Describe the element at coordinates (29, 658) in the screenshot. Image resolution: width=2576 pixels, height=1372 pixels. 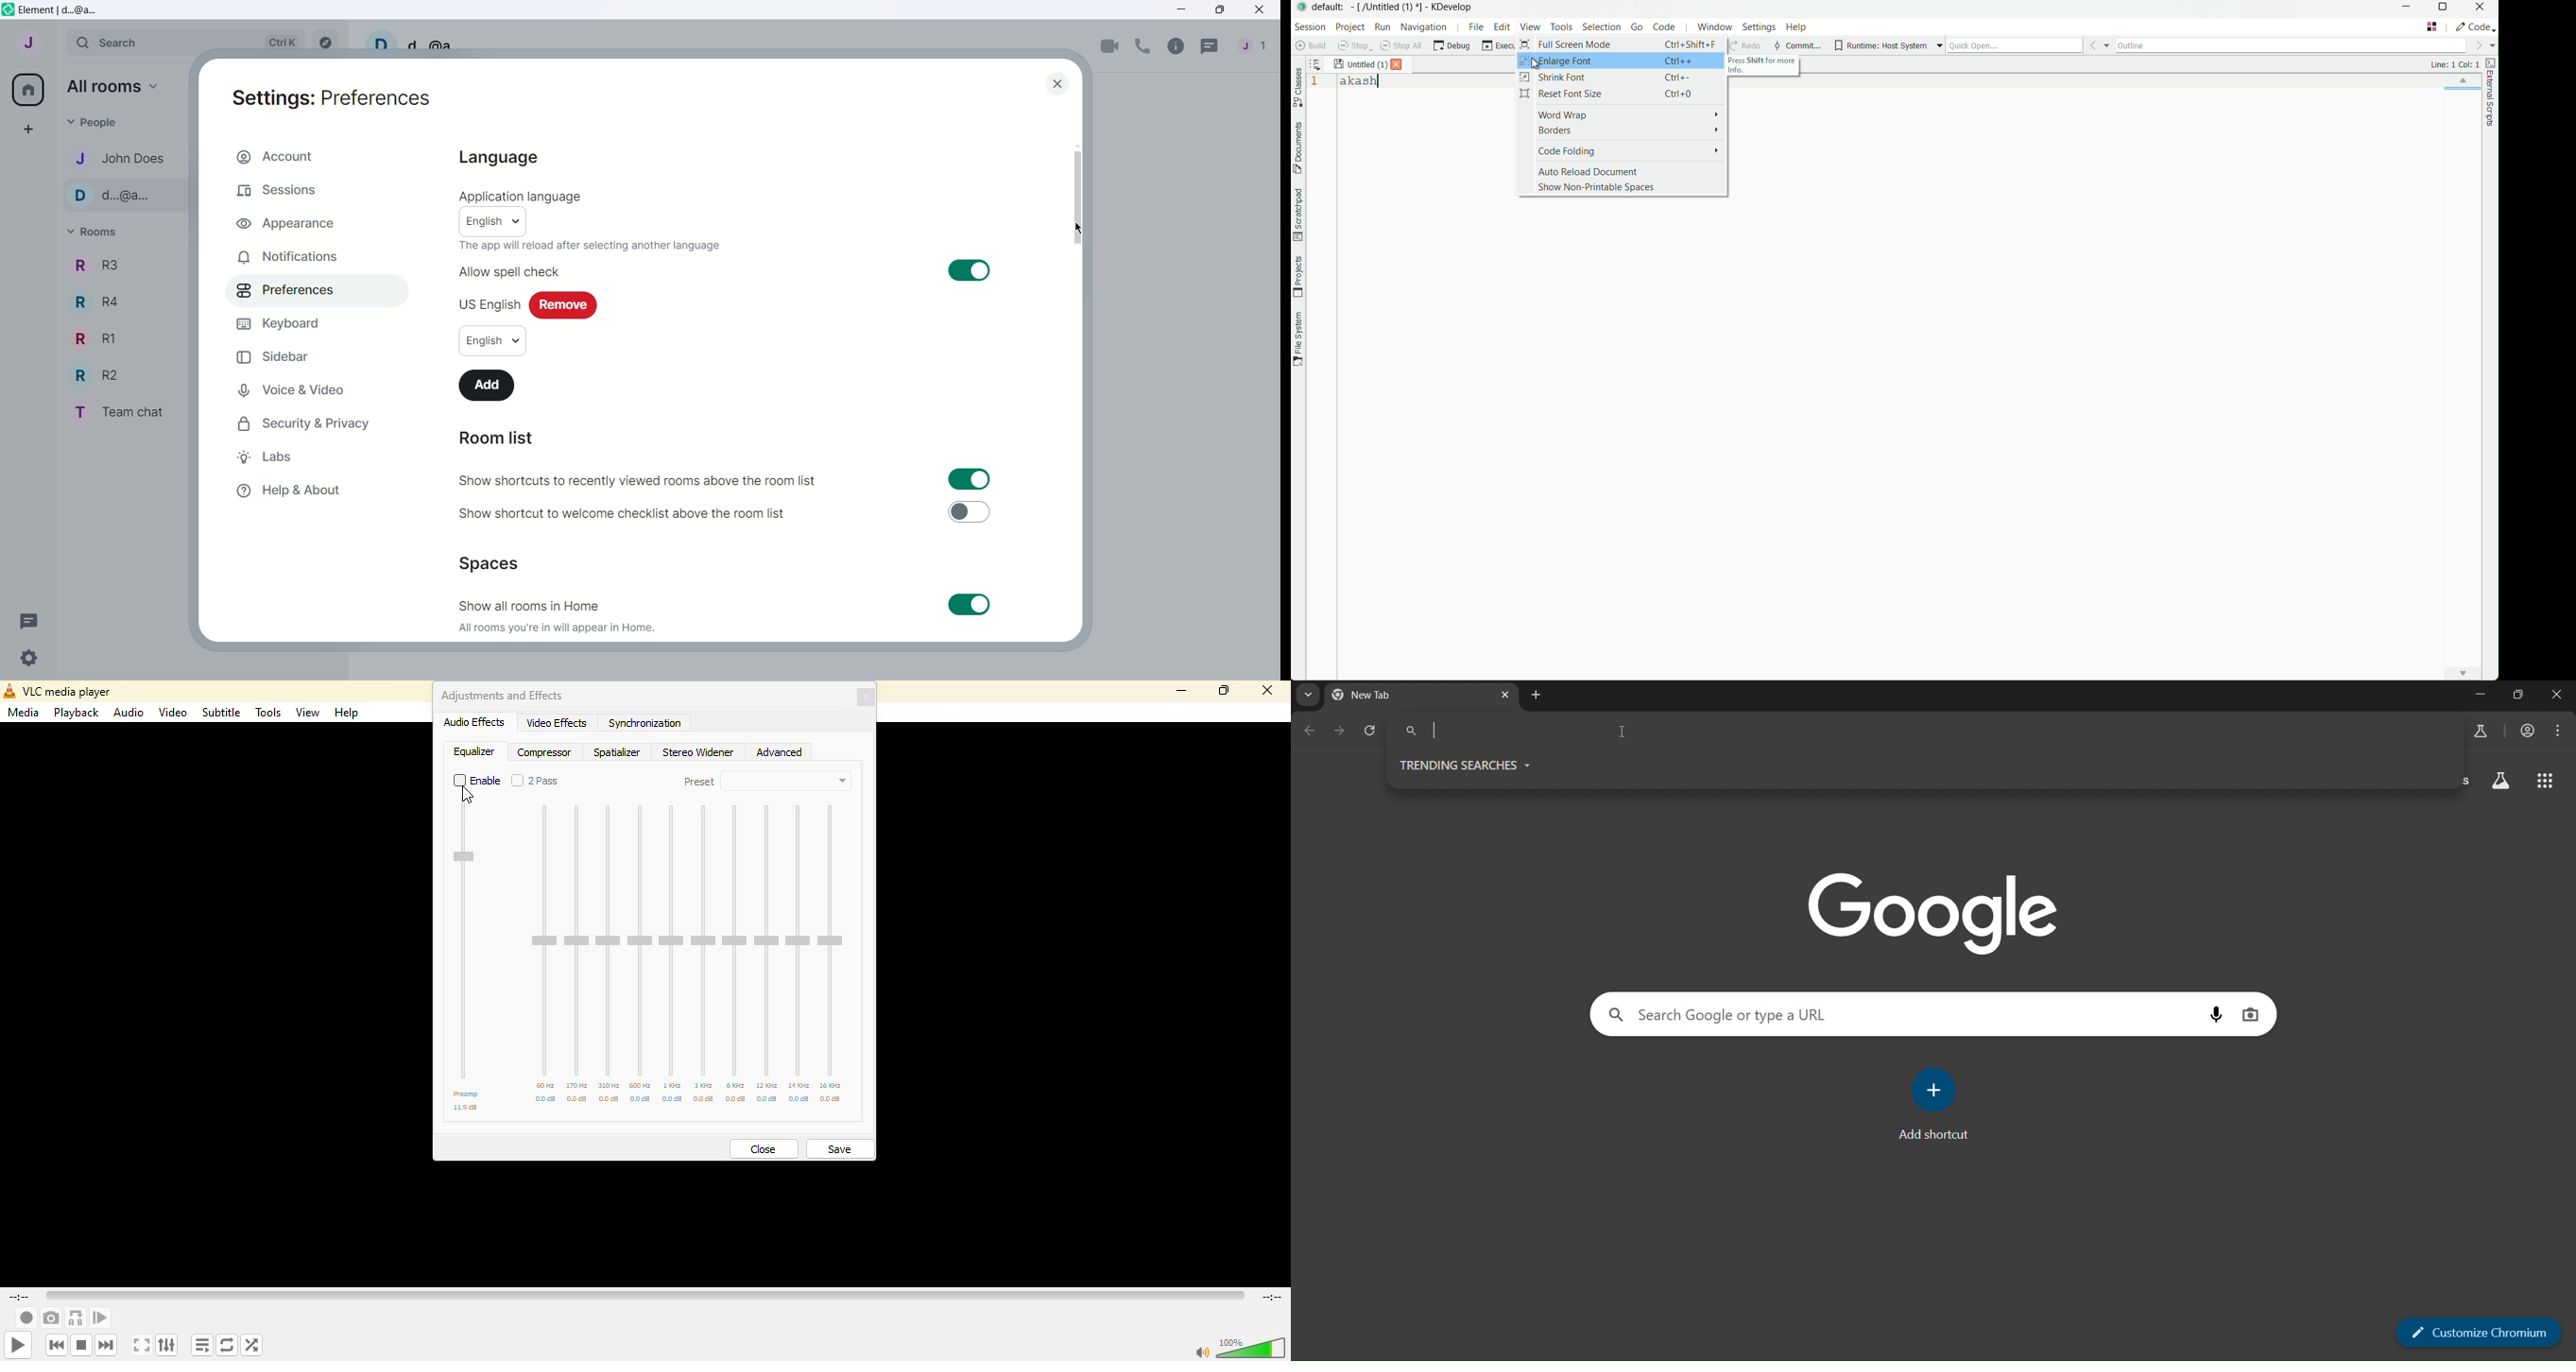
I see `Quick Settings` at that location.